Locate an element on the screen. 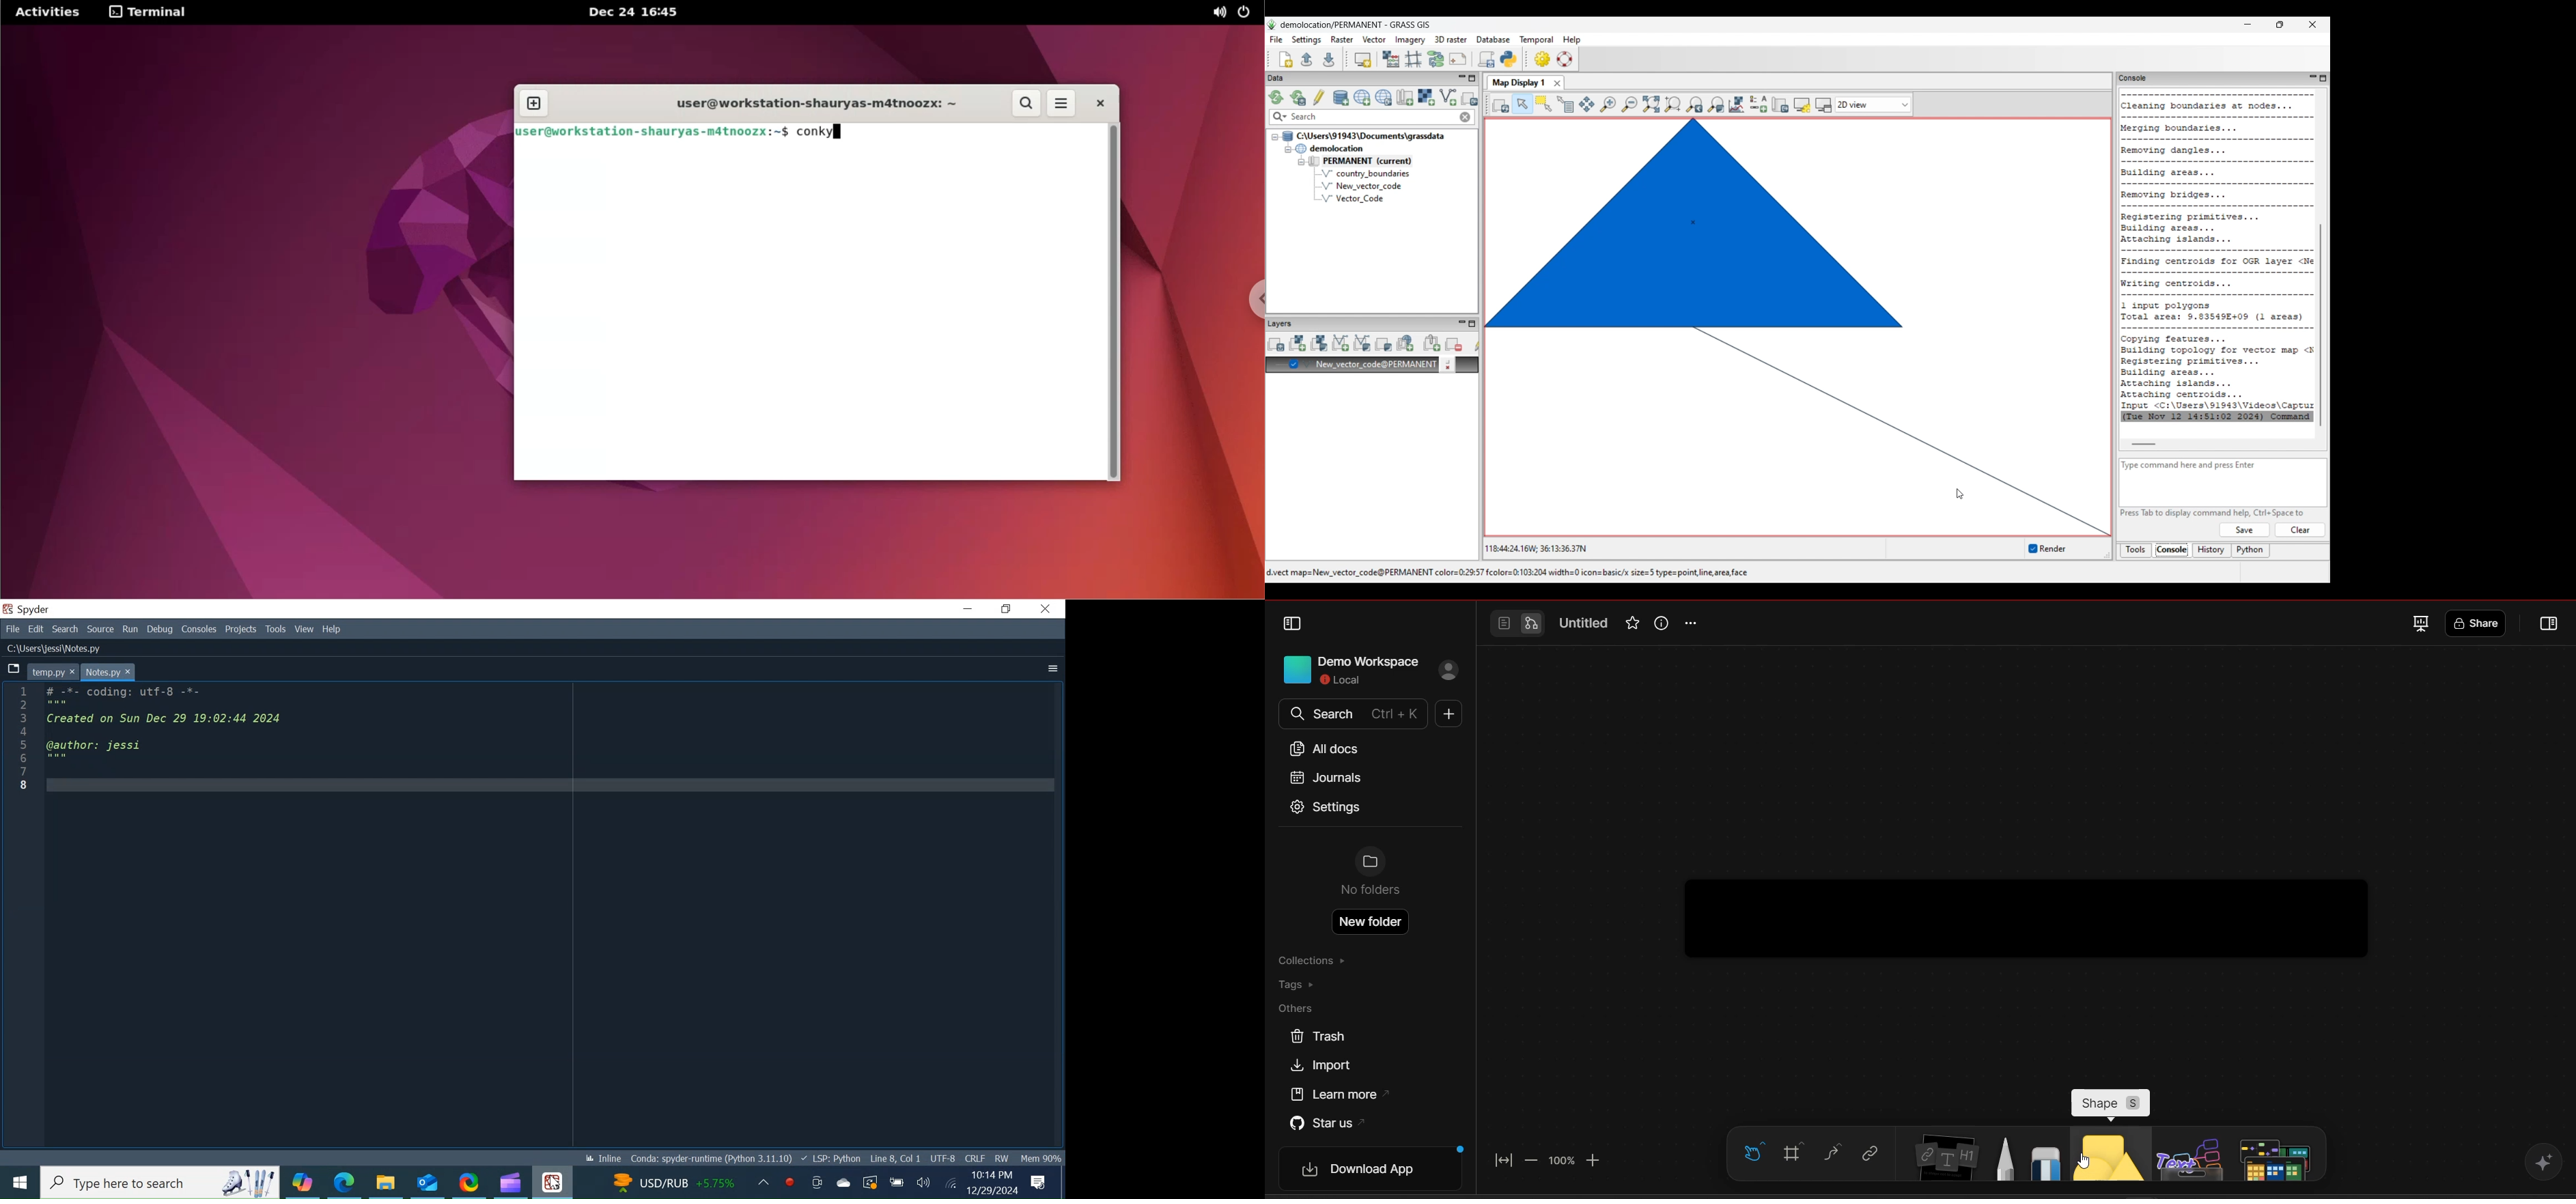 The height and width of the screenshot is (1204, 2576). Microsoft ClipChamp is located at coordinates (511, 1182).